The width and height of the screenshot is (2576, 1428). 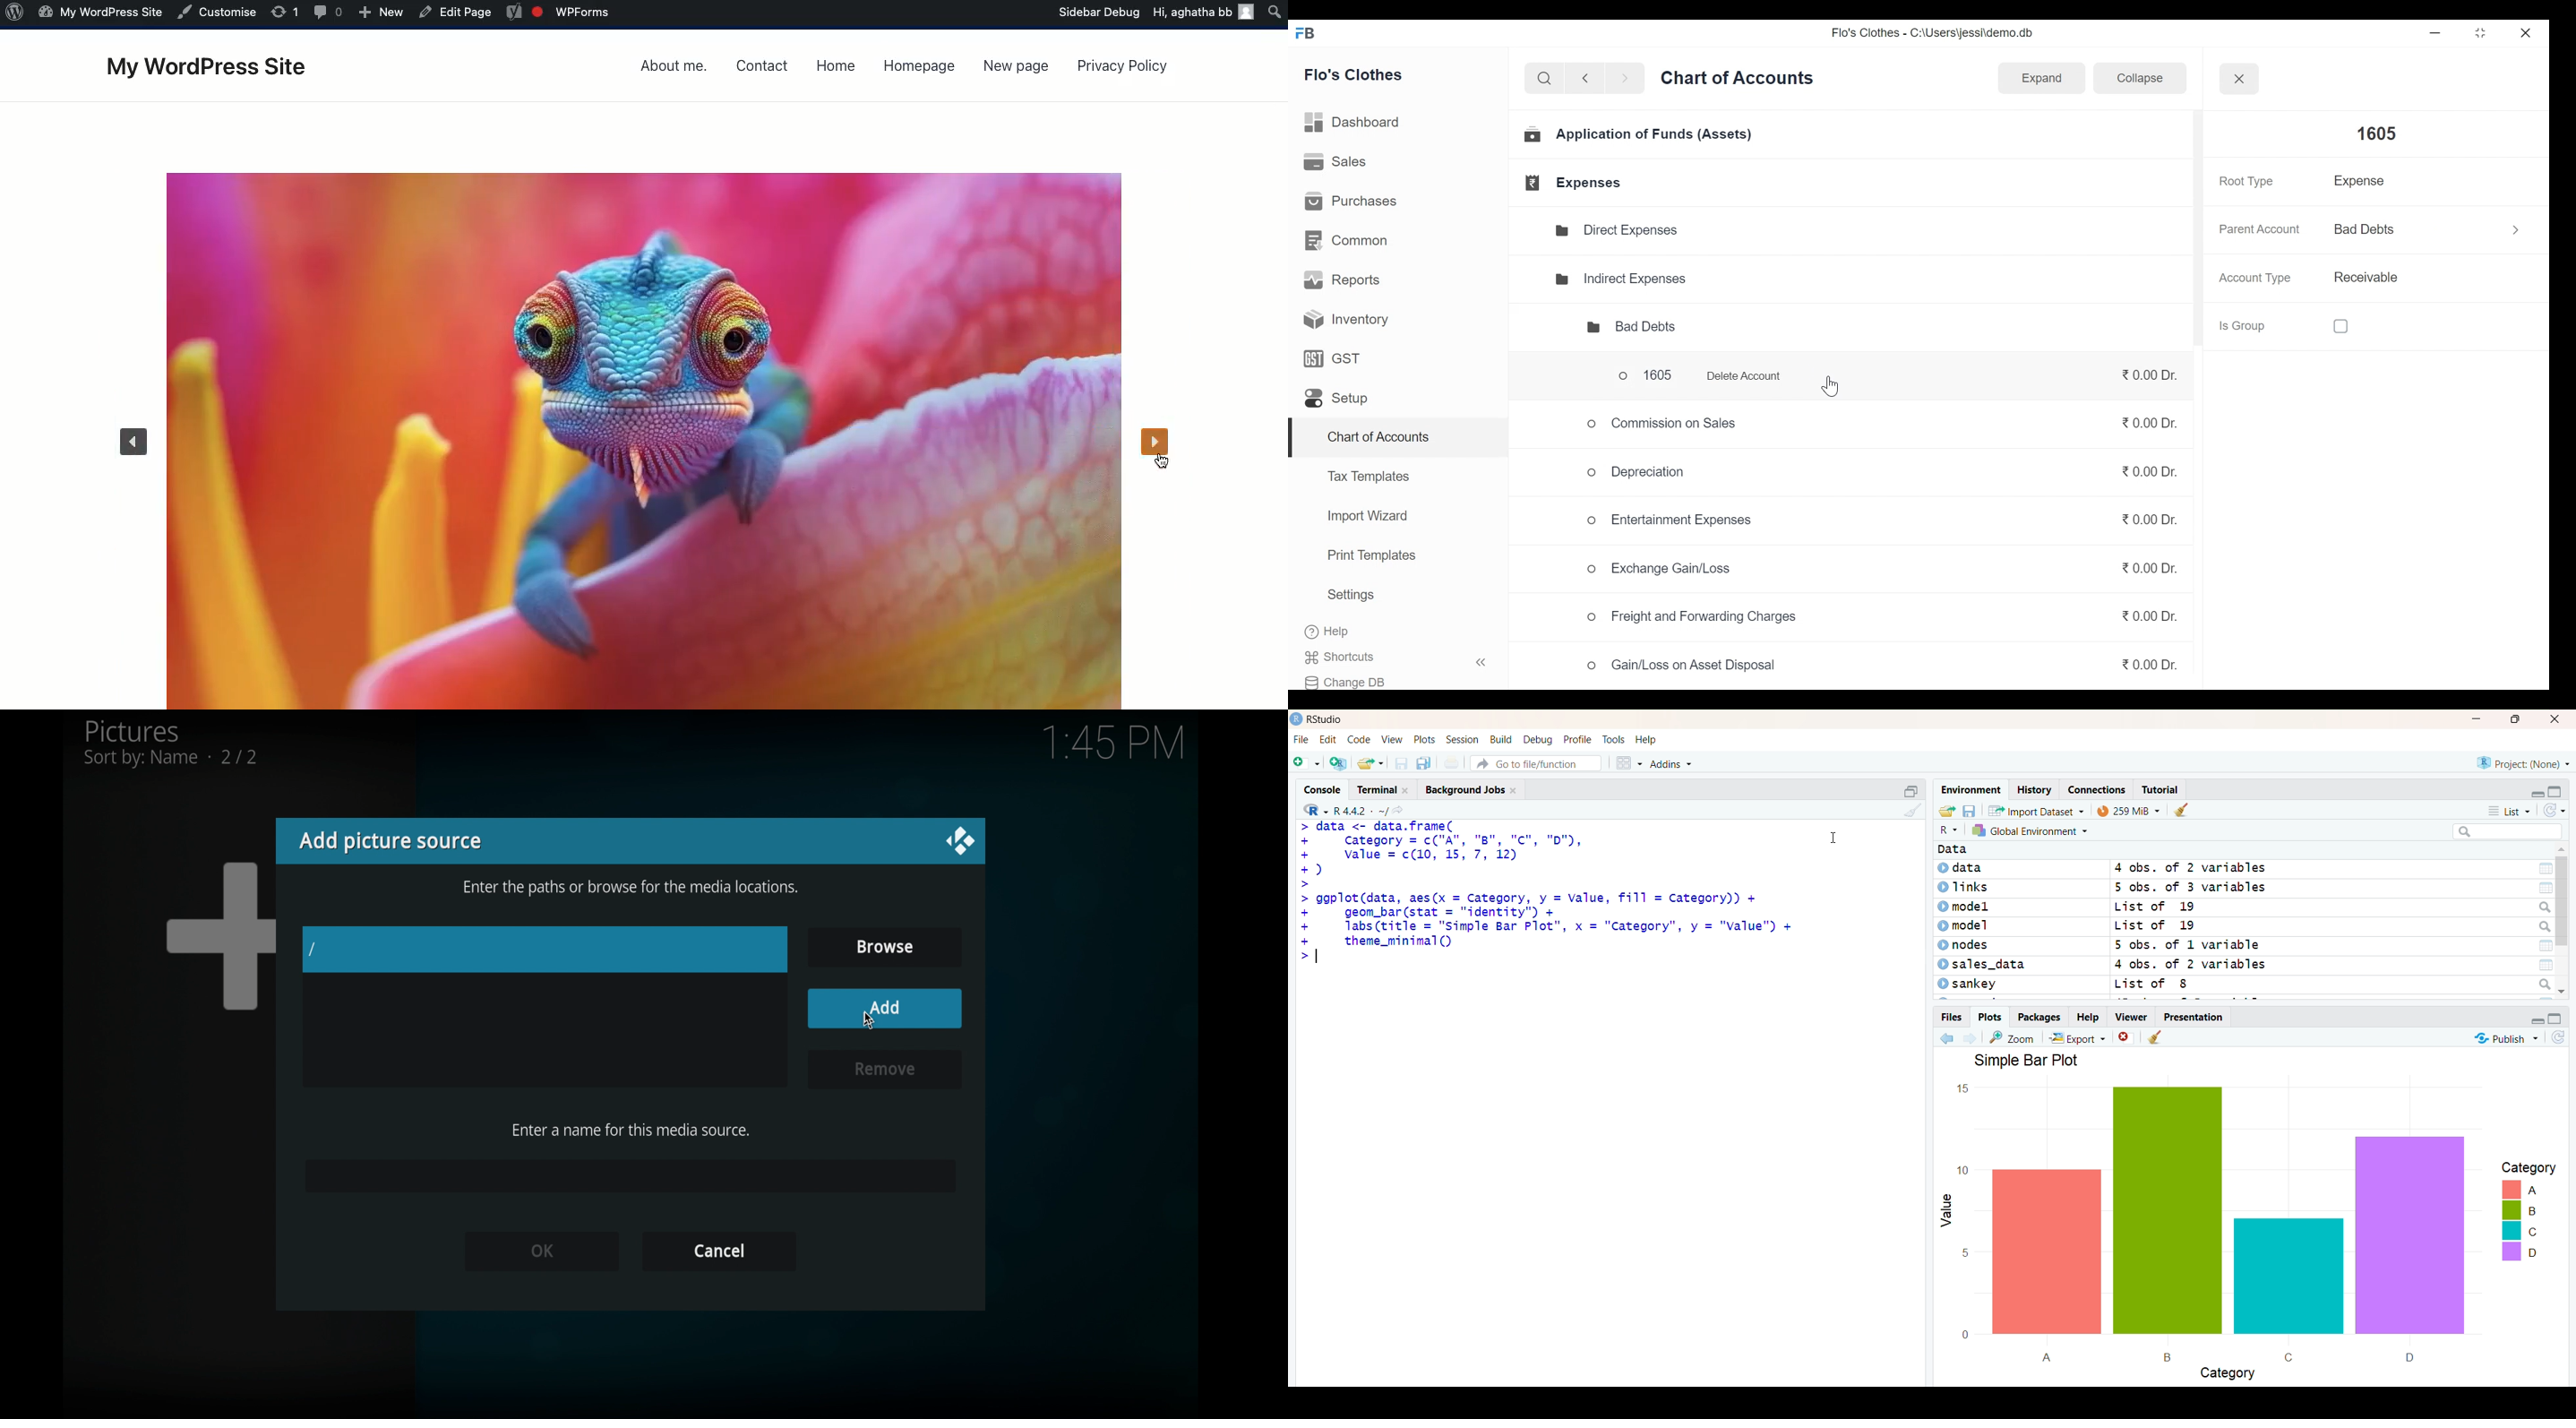 What do you see at coordinates (1834, 836) in the screenshot?
I see `Cursor` at bounding box center [1834, 836].